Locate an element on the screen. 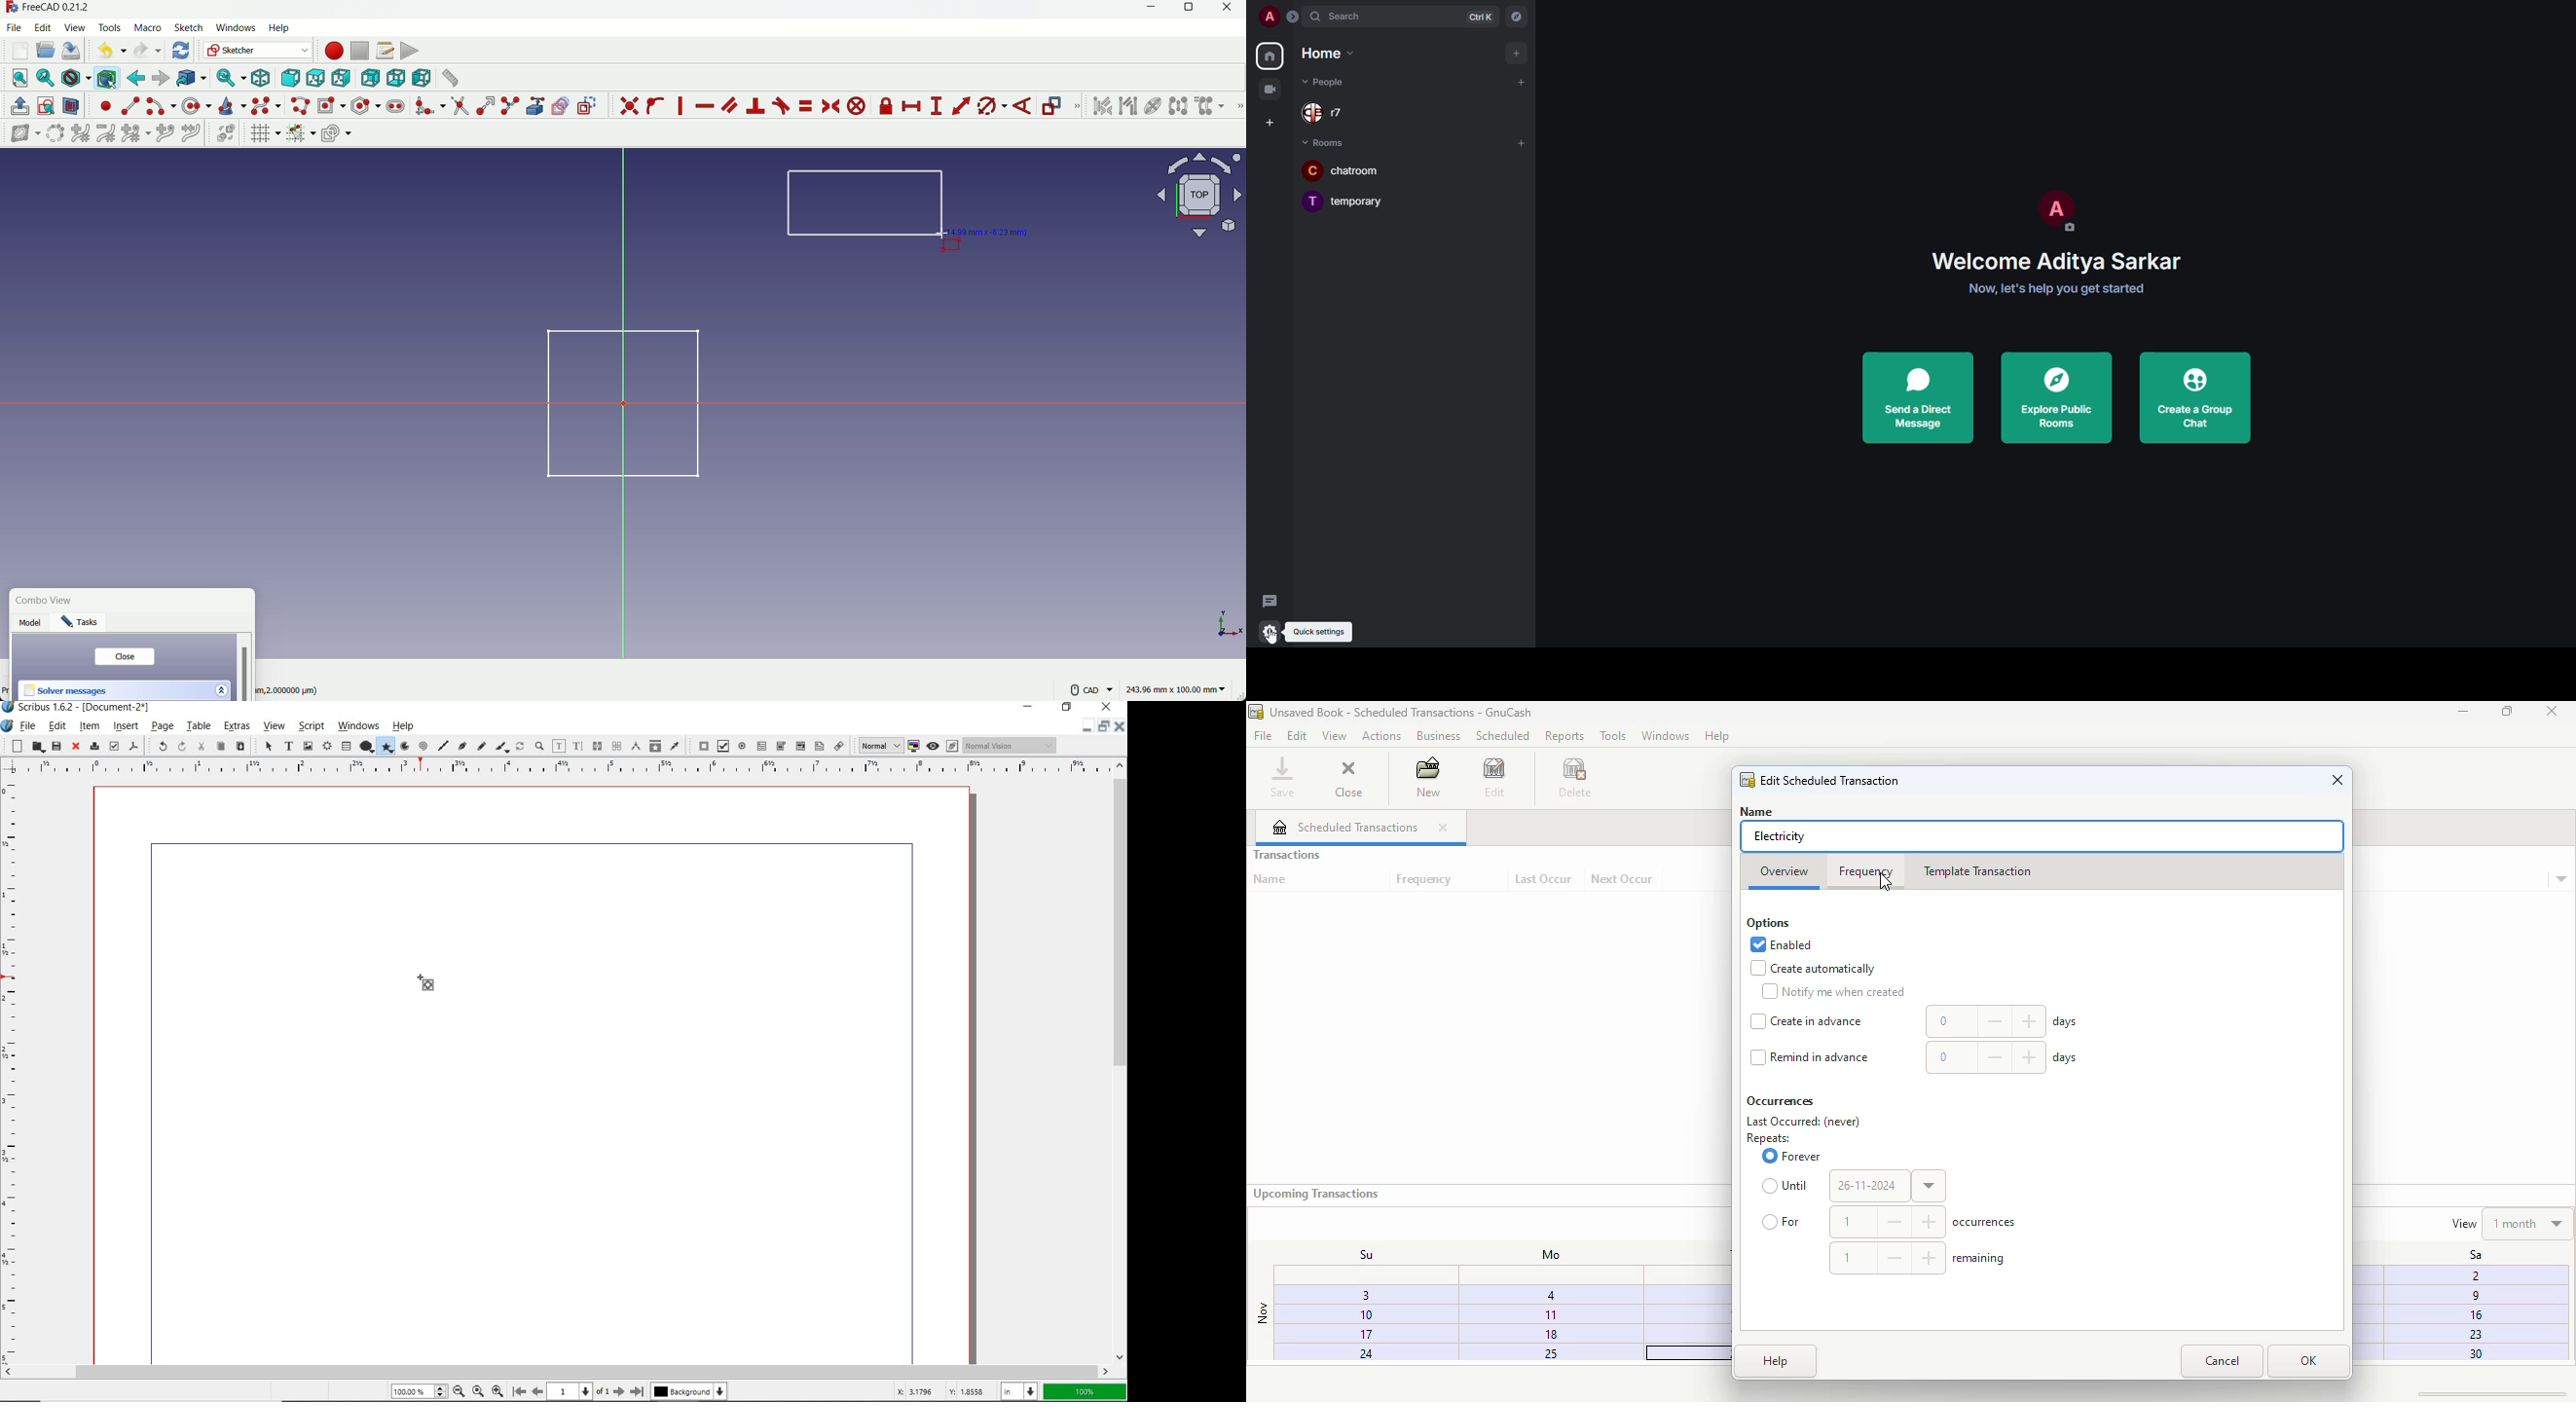 The height and width of the screenshot is (1428, 2576). scrollbar is located at coordinates (556, 1372).